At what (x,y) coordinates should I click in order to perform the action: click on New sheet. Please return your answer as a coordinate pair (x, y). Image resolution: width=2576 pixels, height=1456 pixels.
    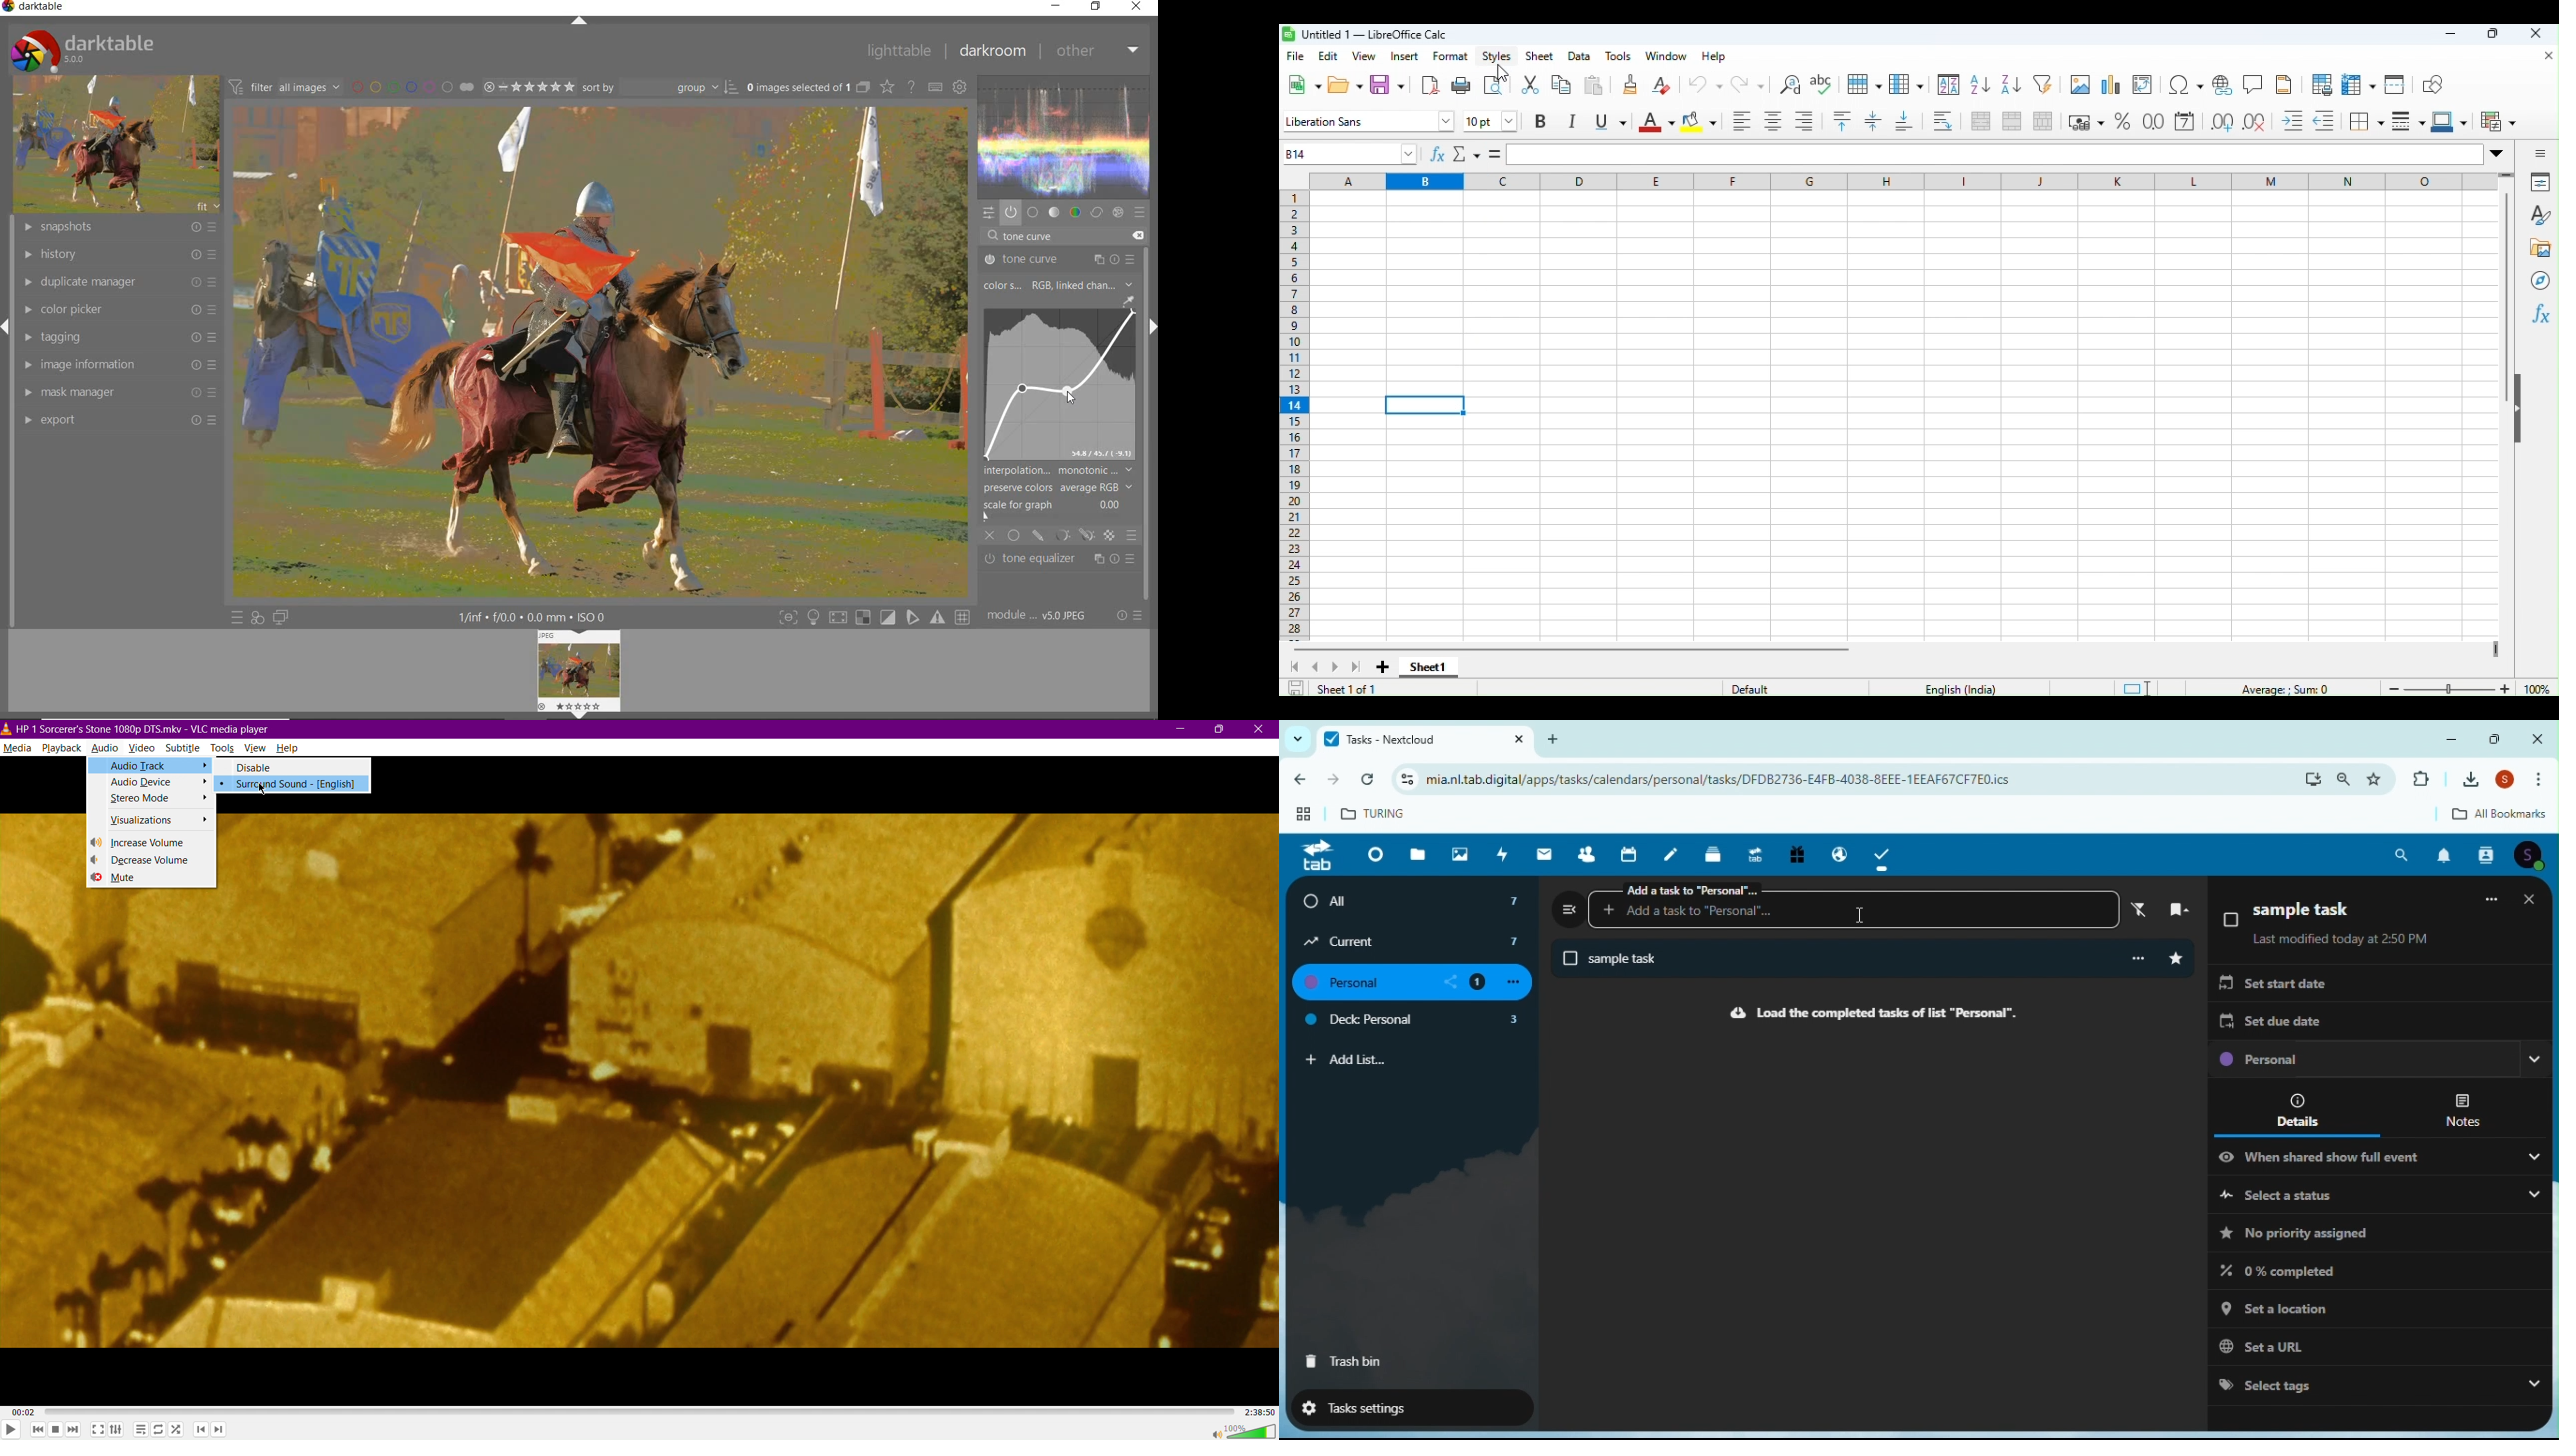
    Looking at the image, I should click on (1382, 667).